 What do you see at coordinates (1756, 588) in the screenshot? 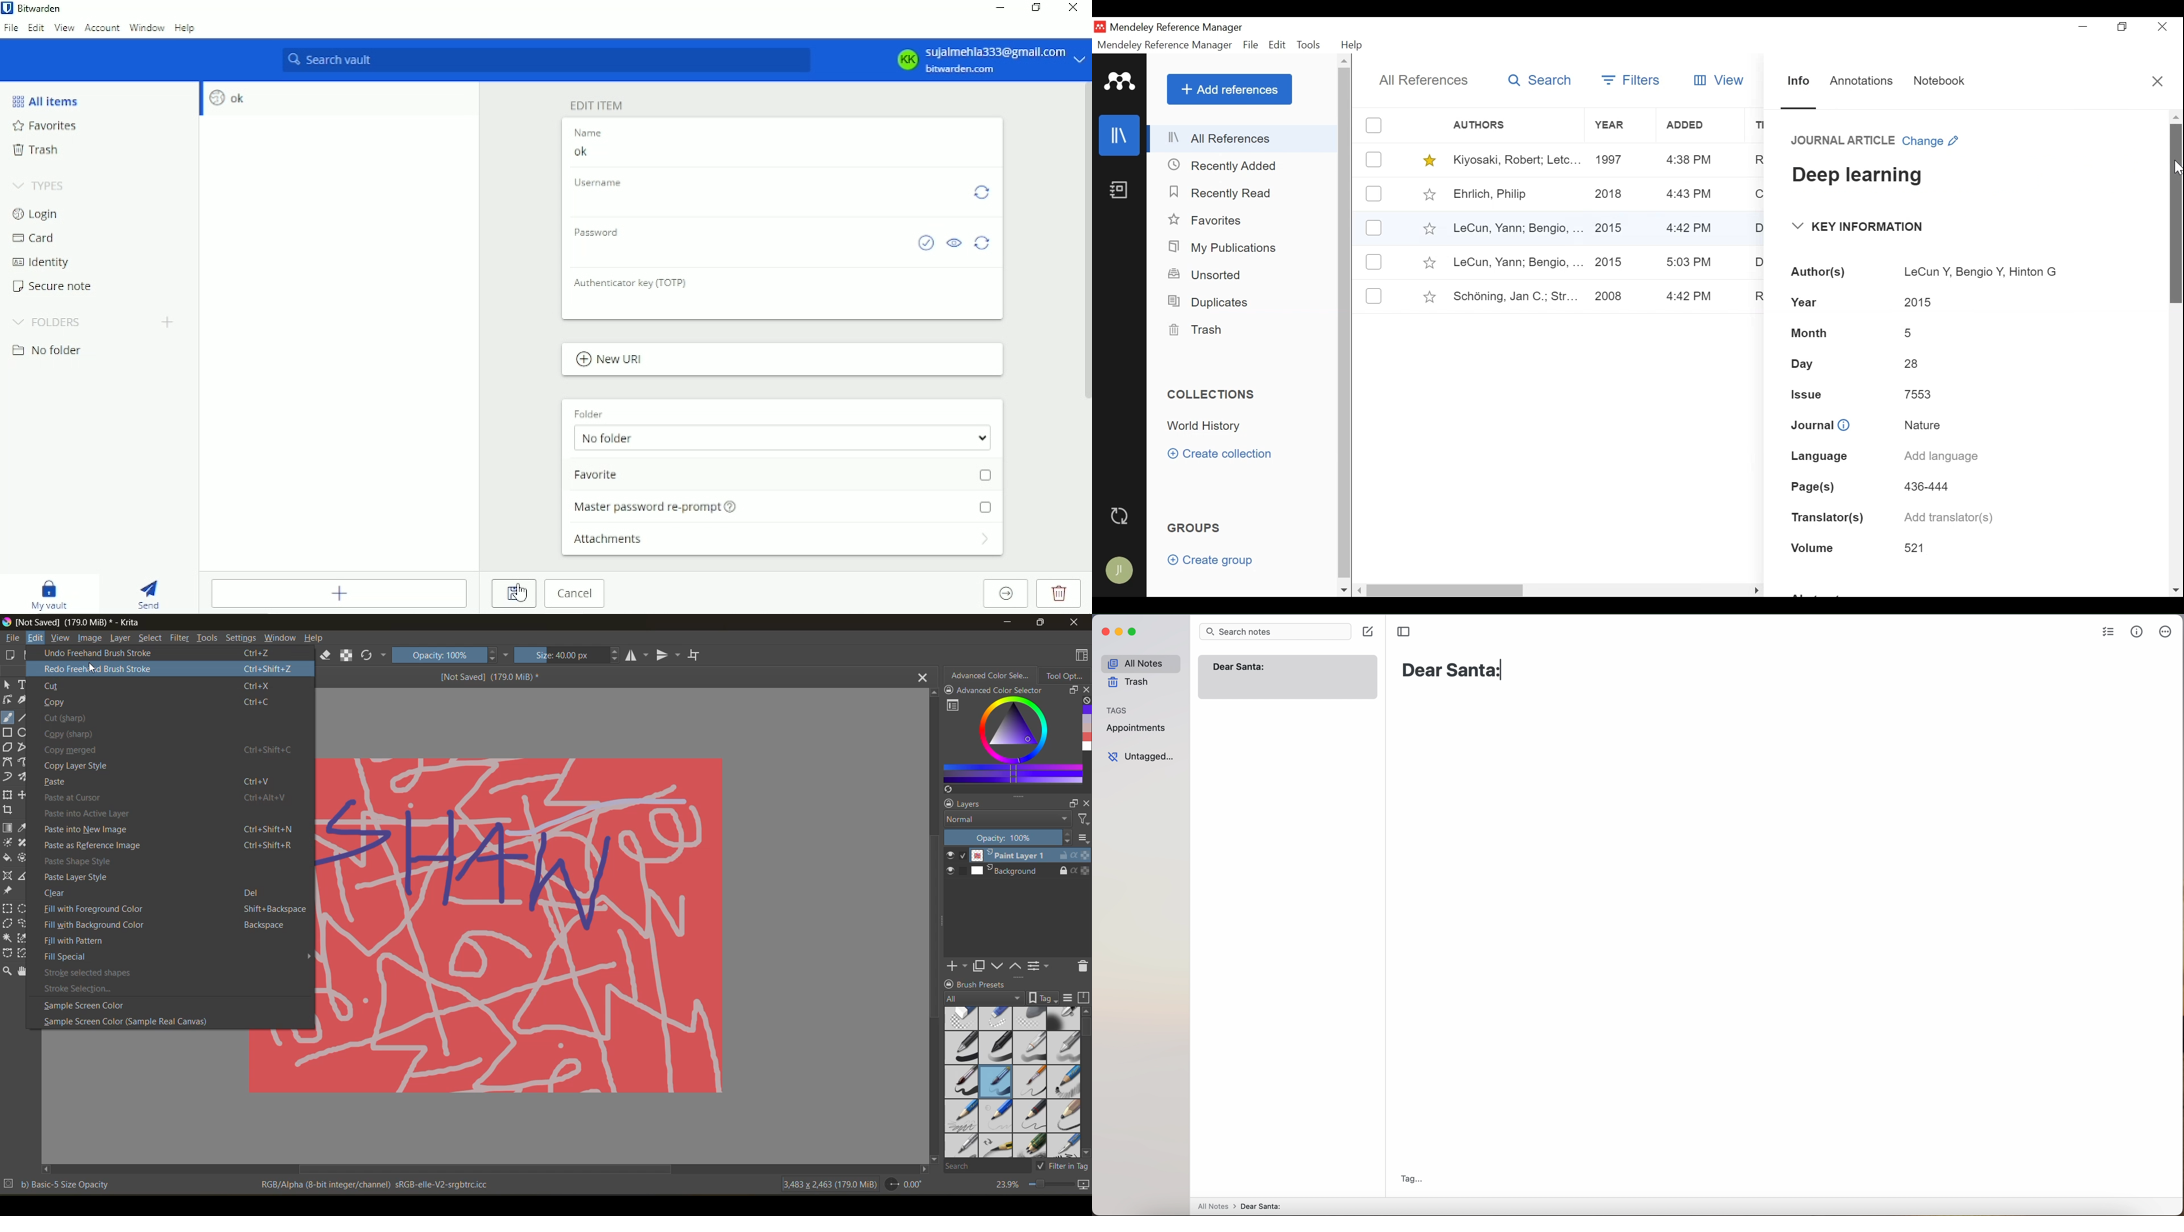
I see `Hide` at bounding box center [1756, 588].